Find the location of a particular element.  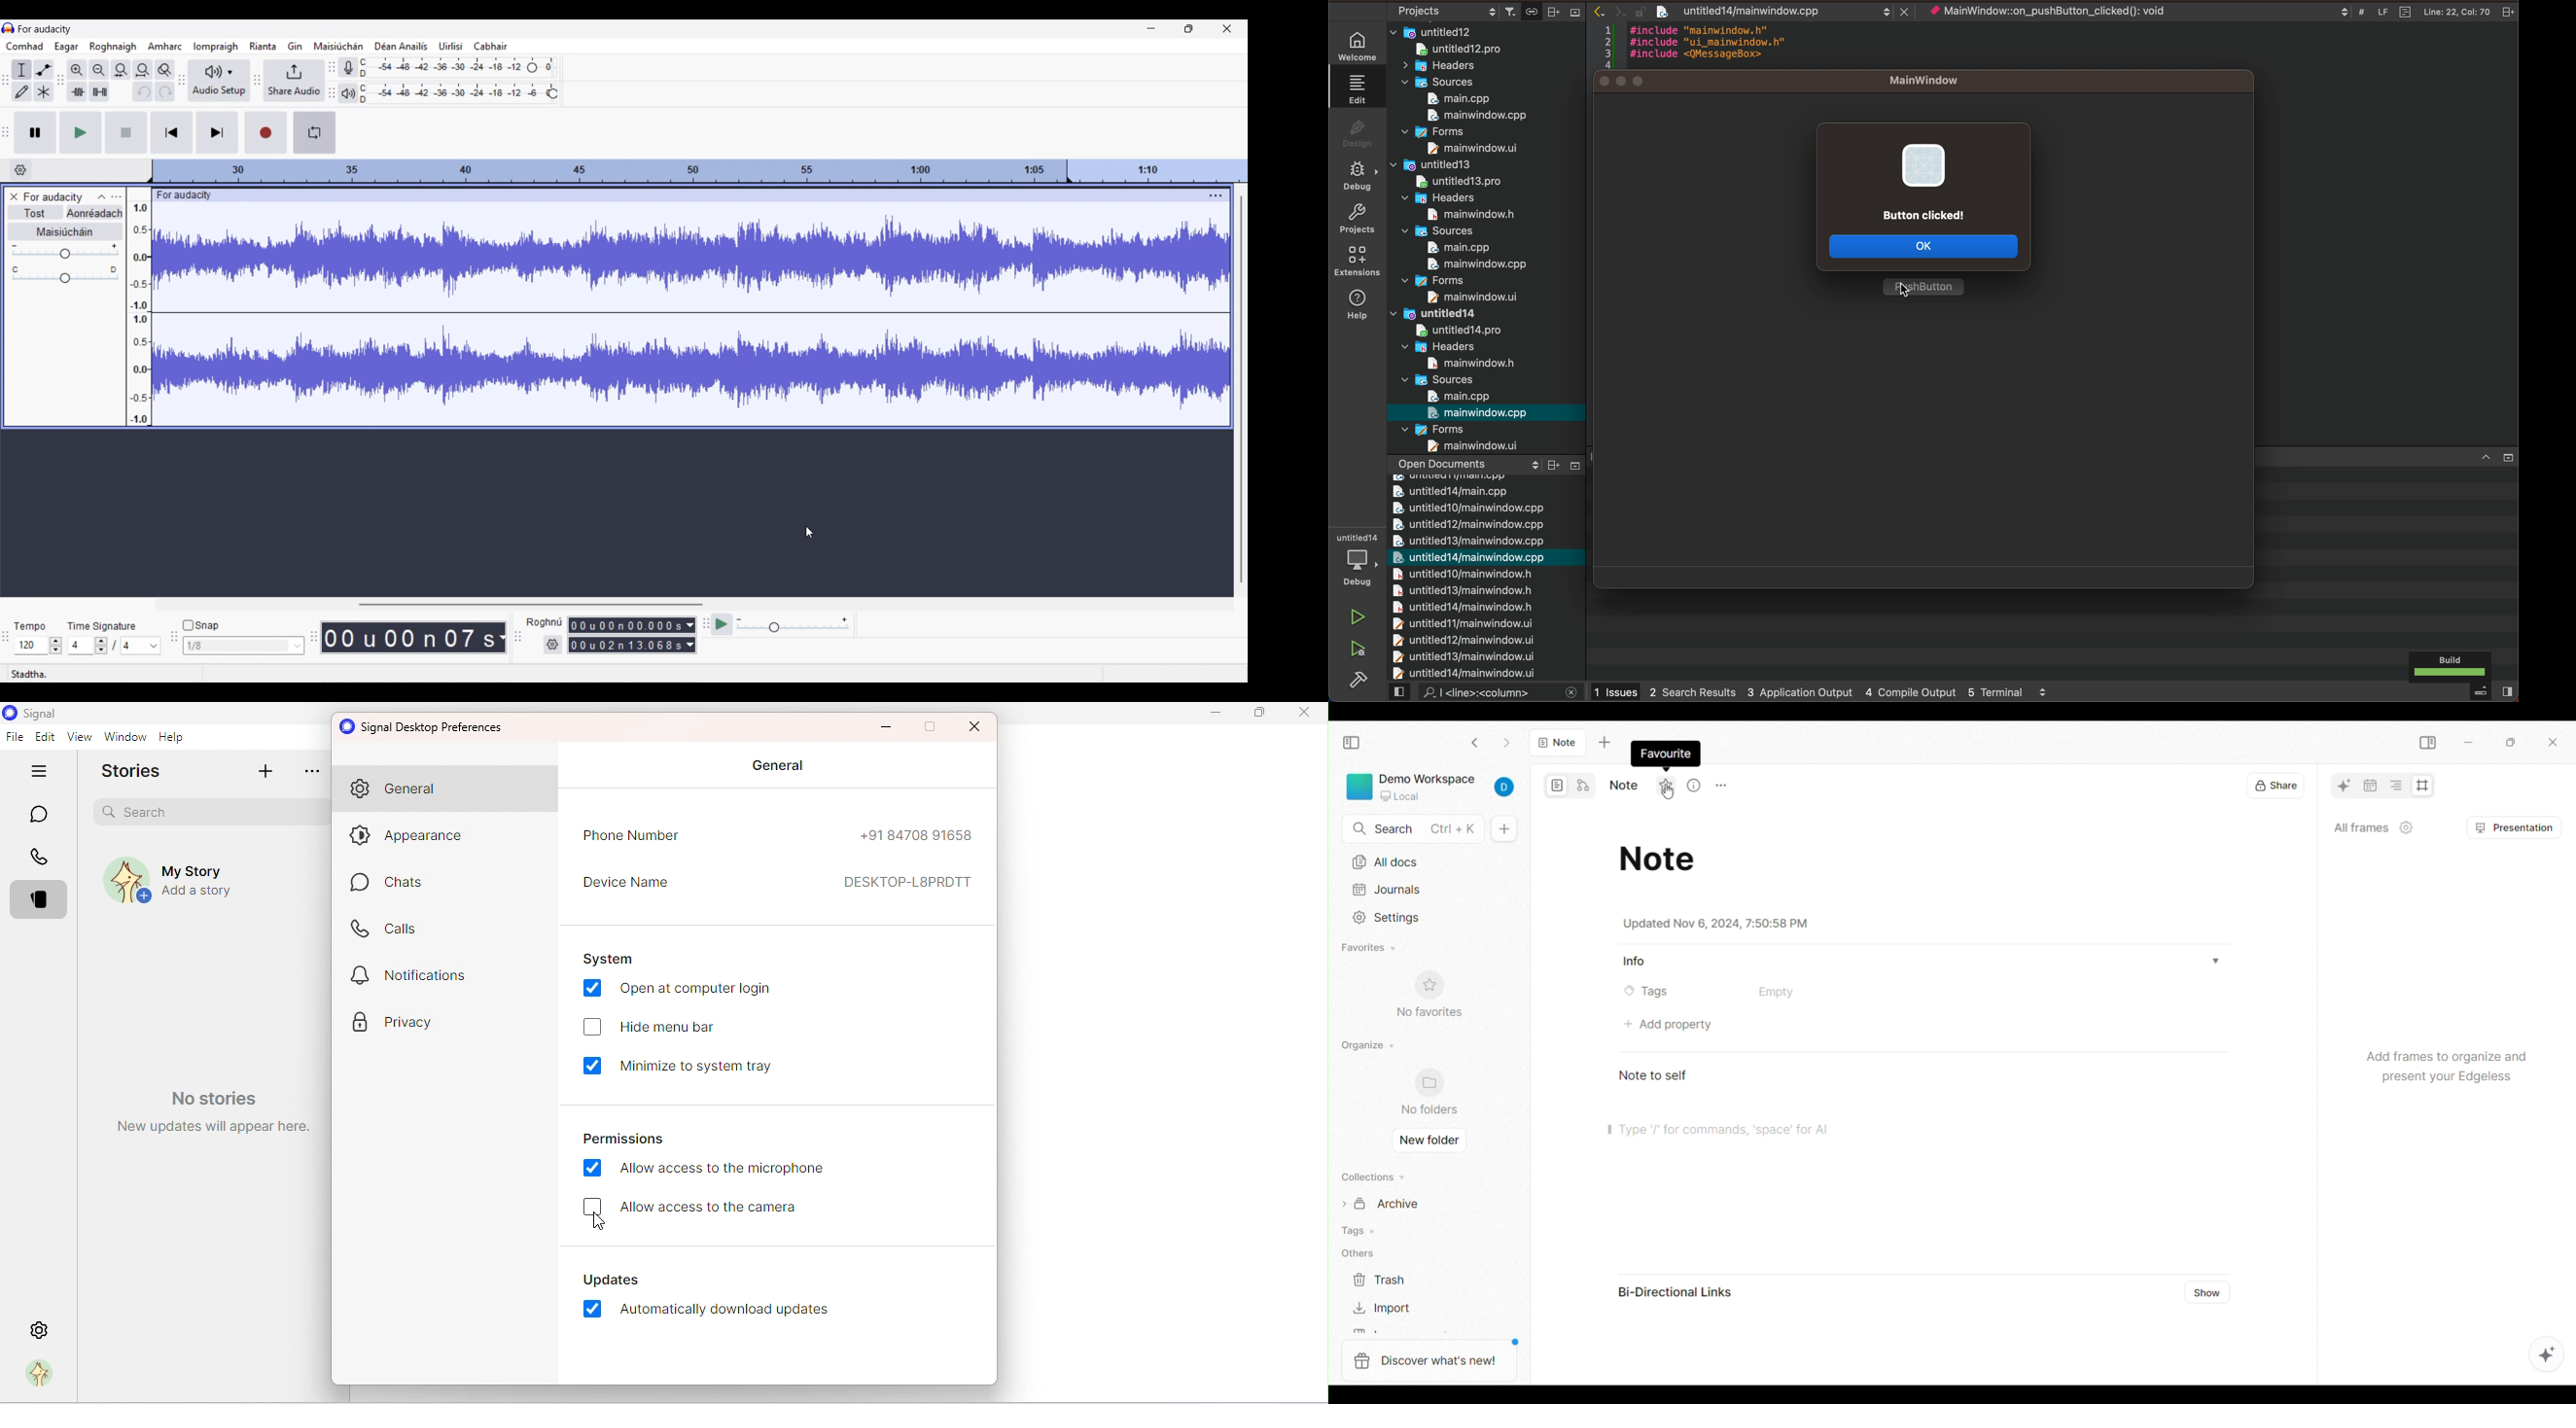

Ask AI is located at coordinates (2547, 1354).